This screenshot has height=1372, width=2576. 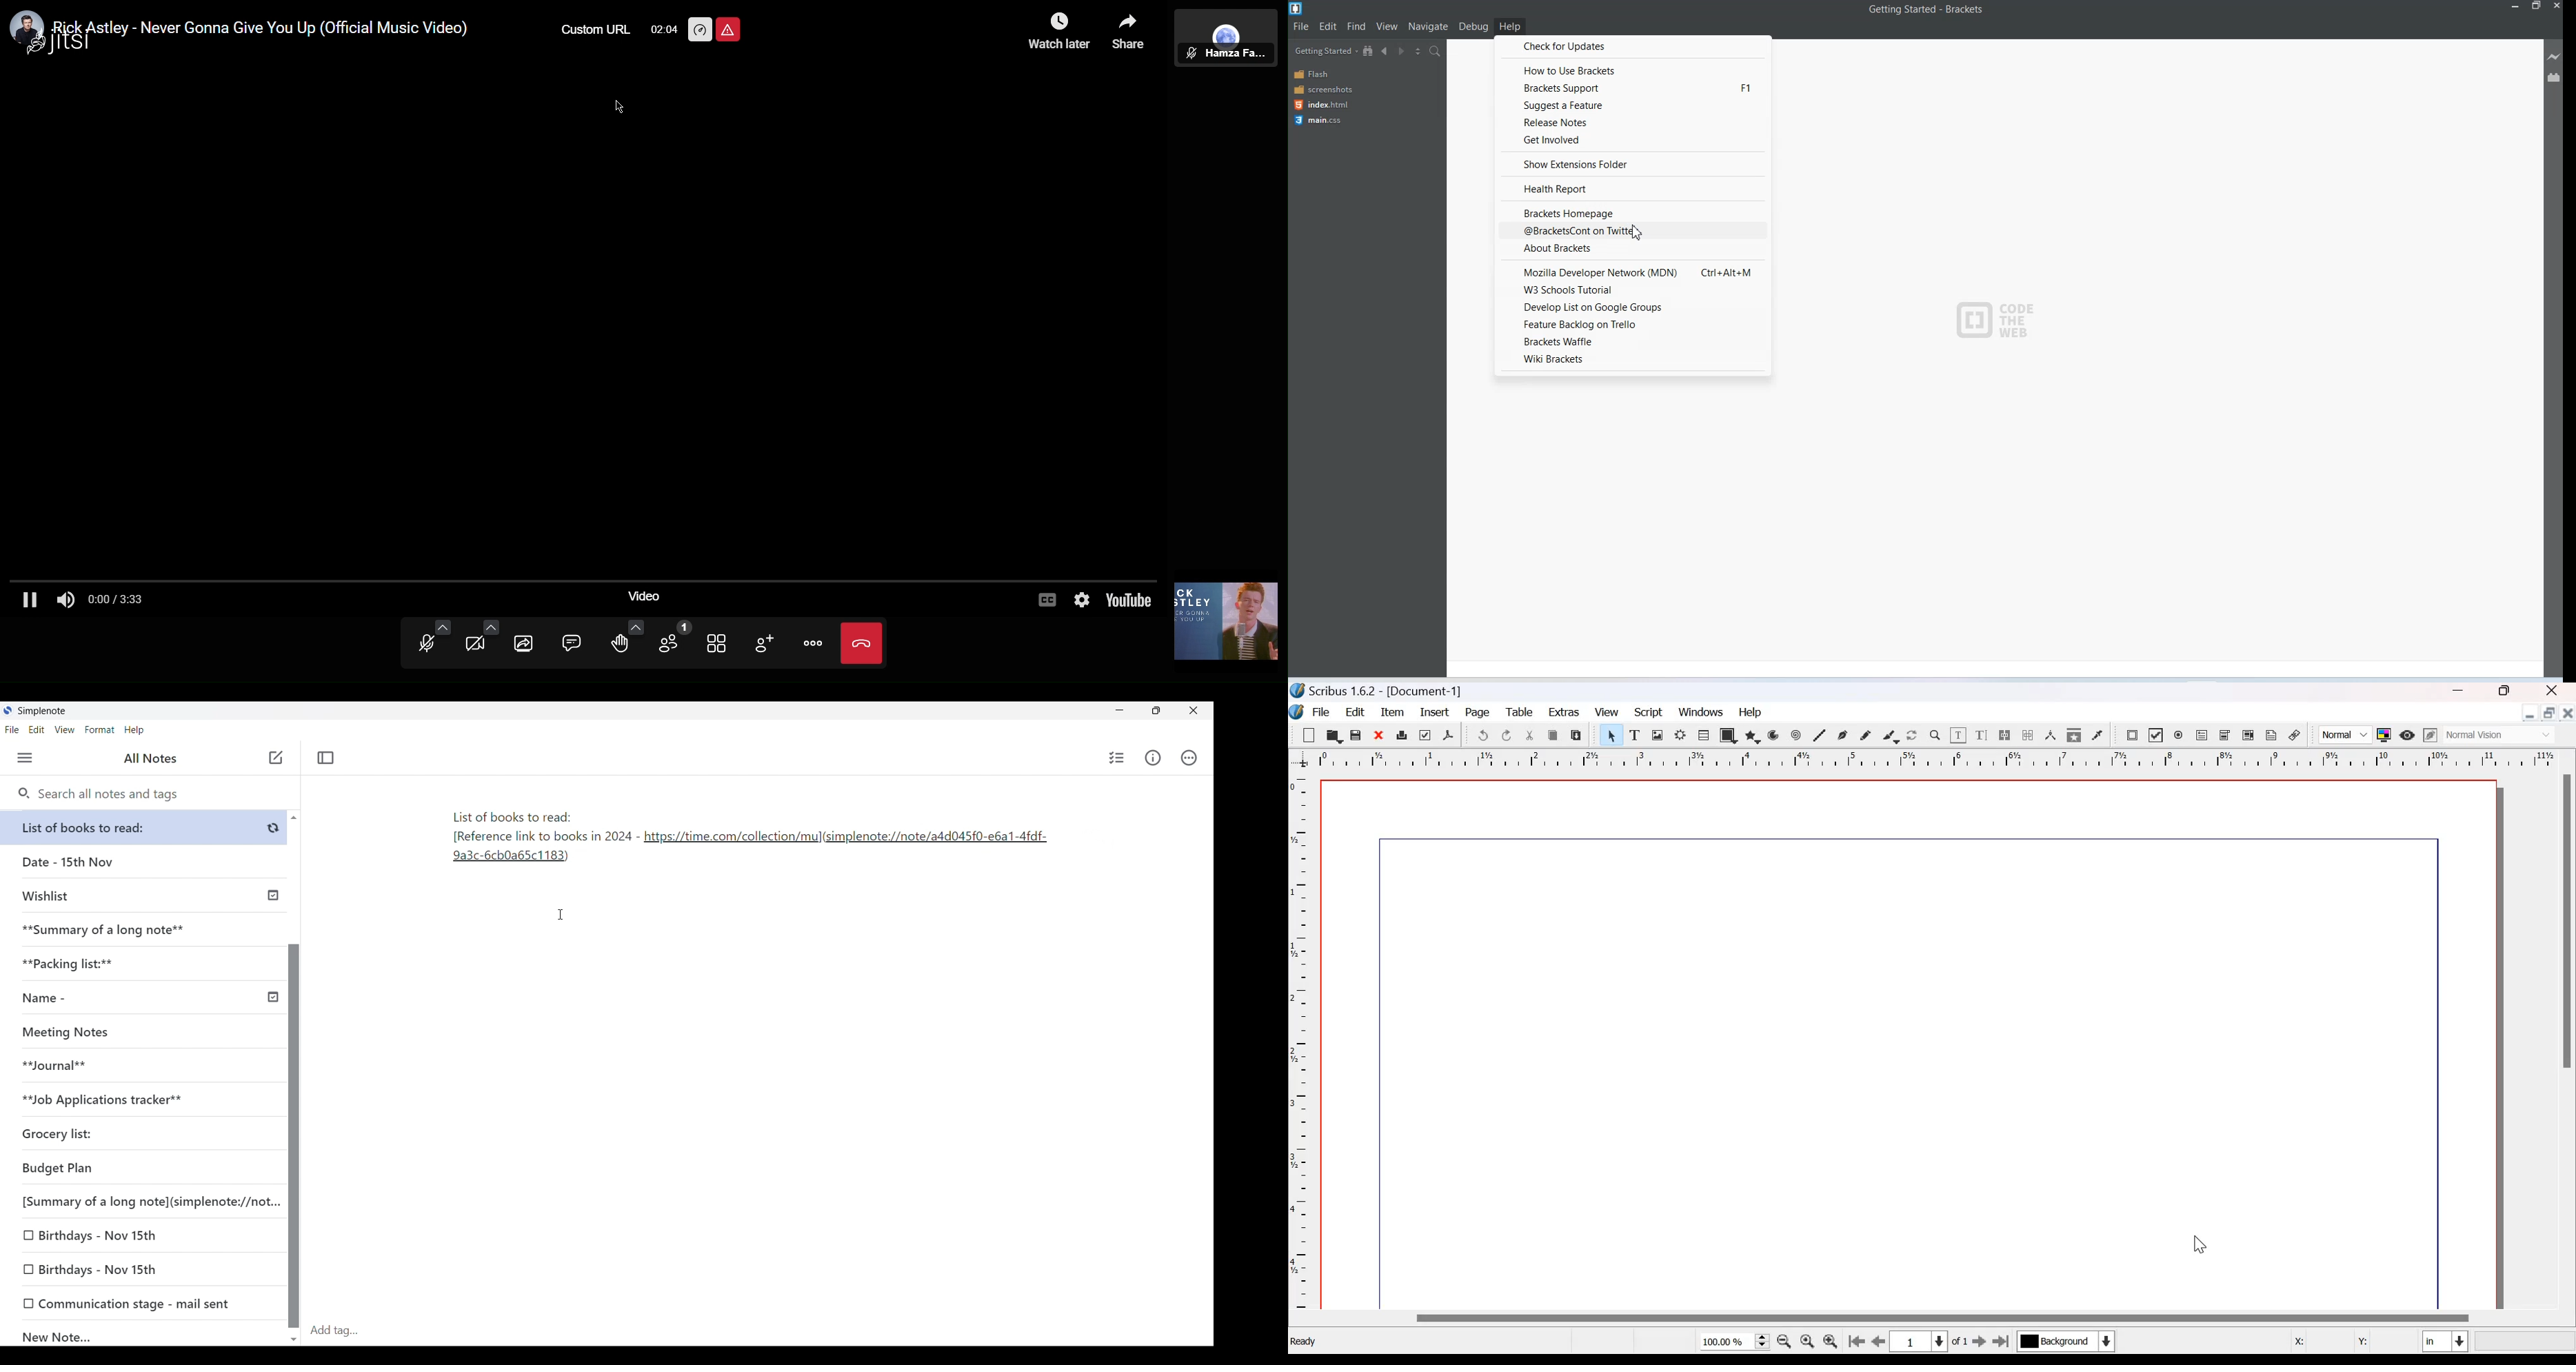 I want to click on **Job Applications tracker**, so click(x=139, y=1100).